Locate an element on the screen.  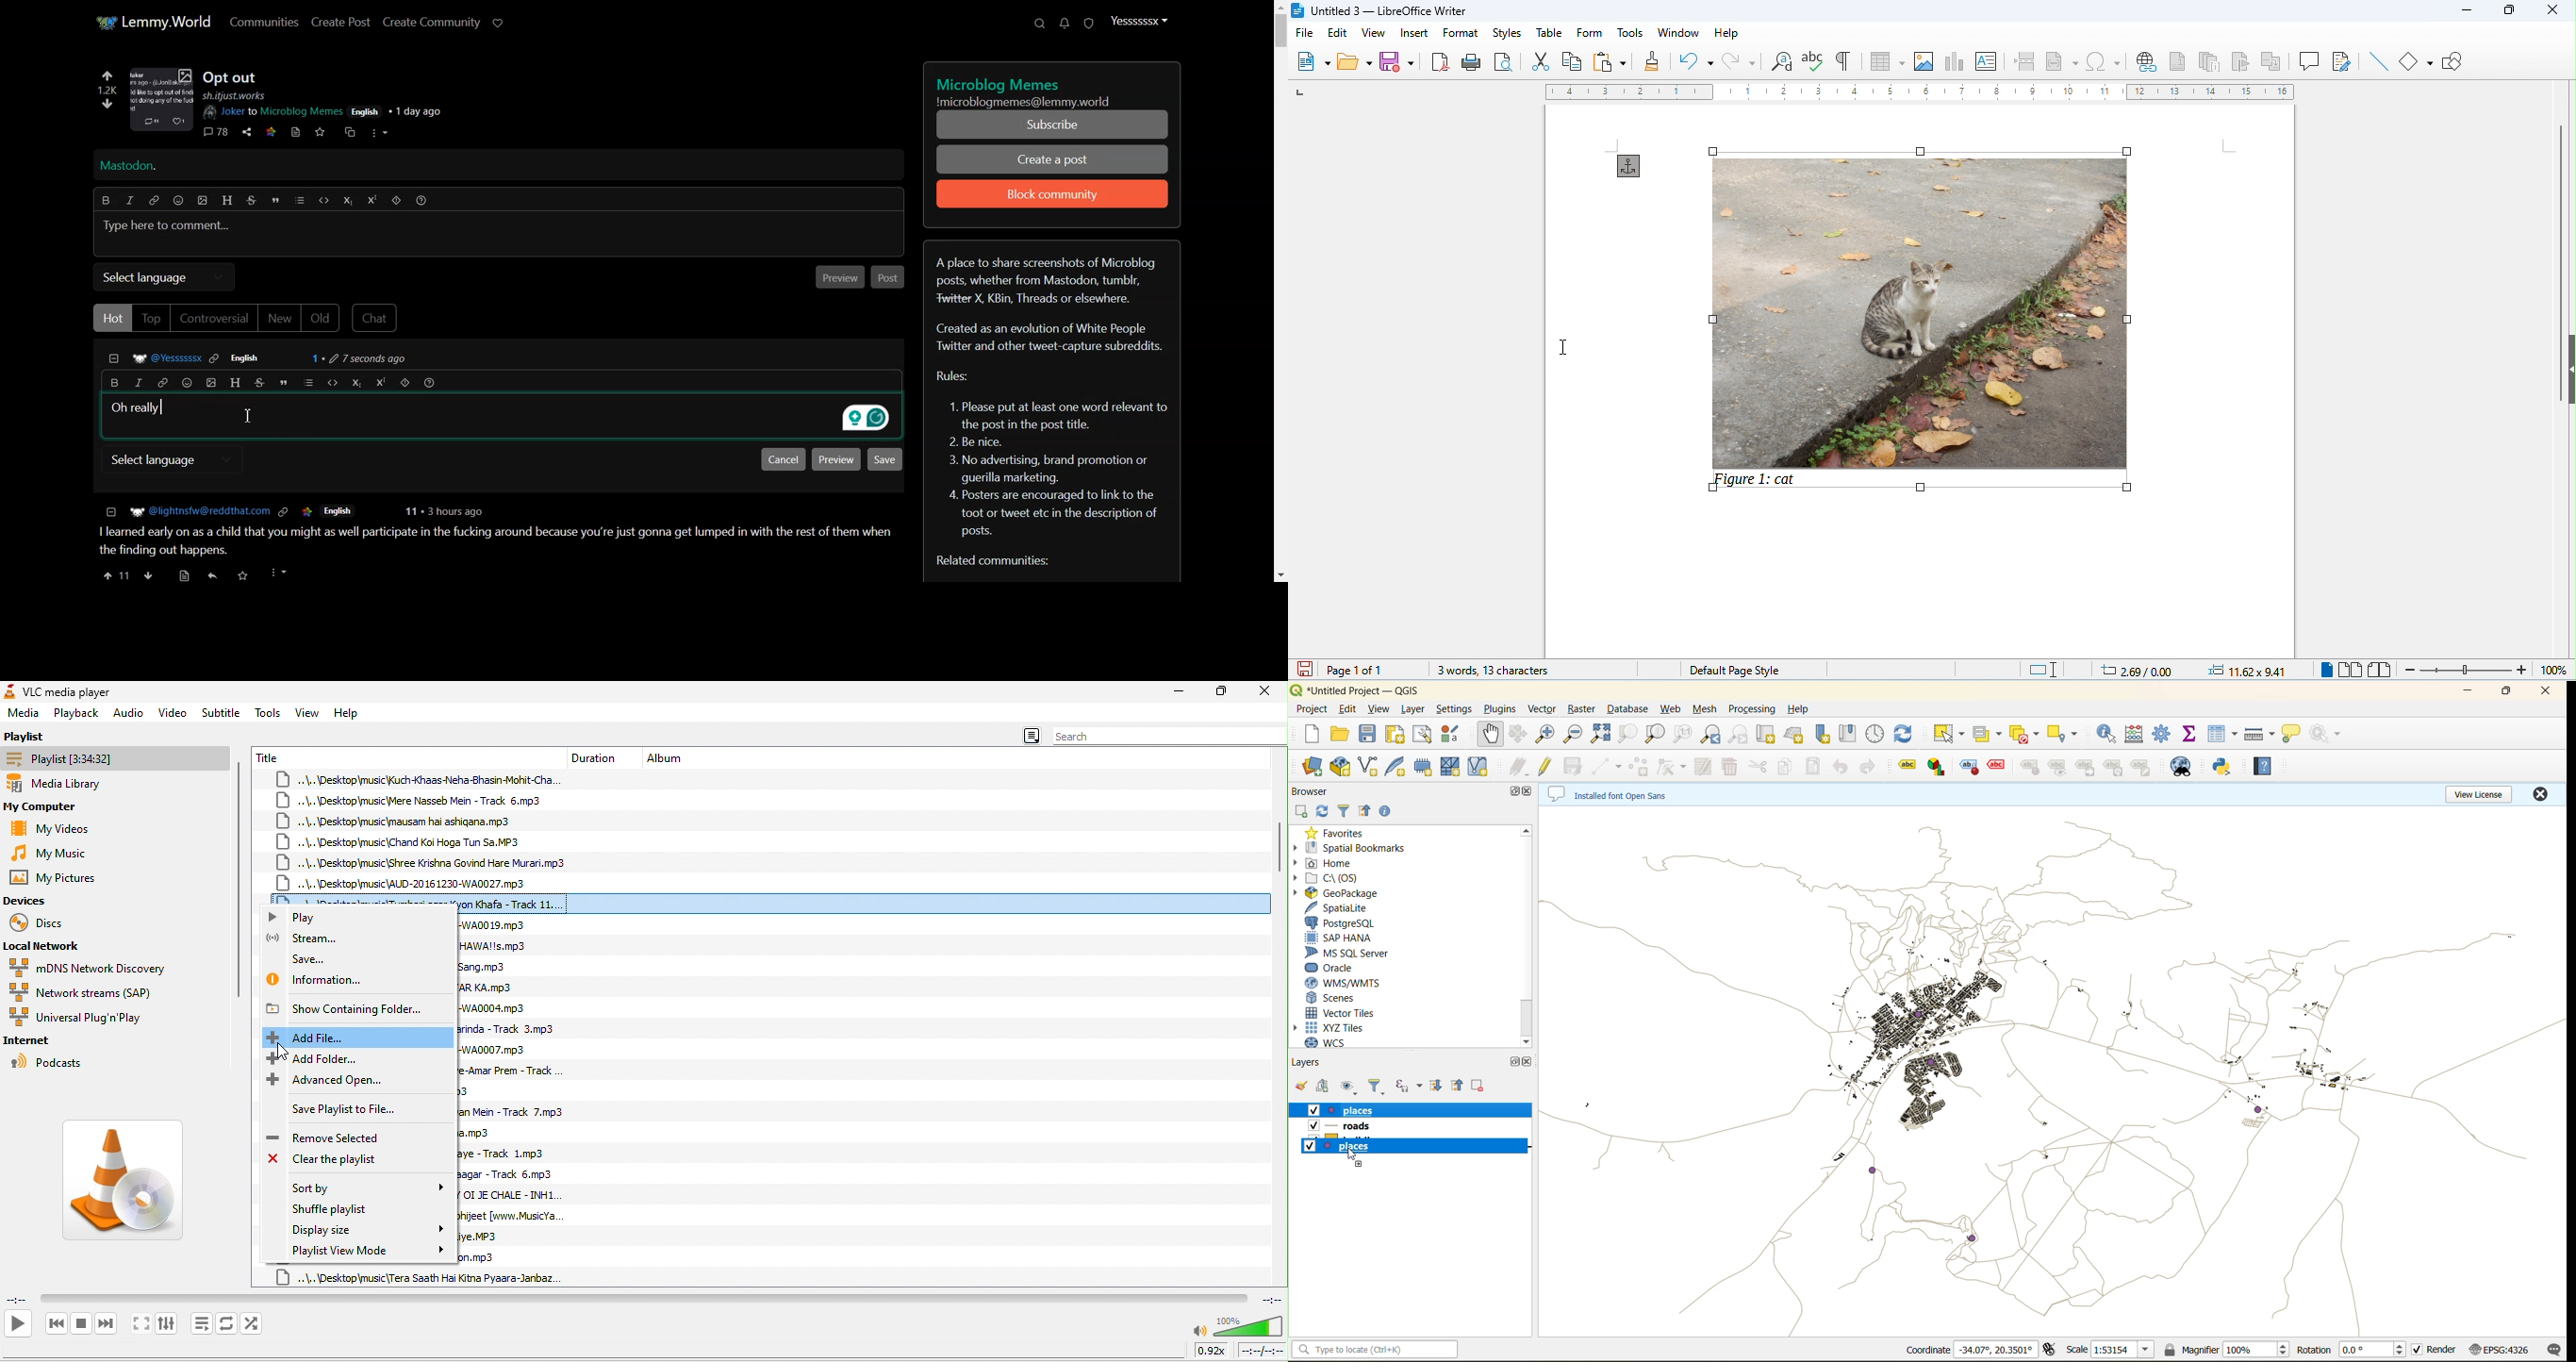
style manager is located at coordinates (1455, 734).